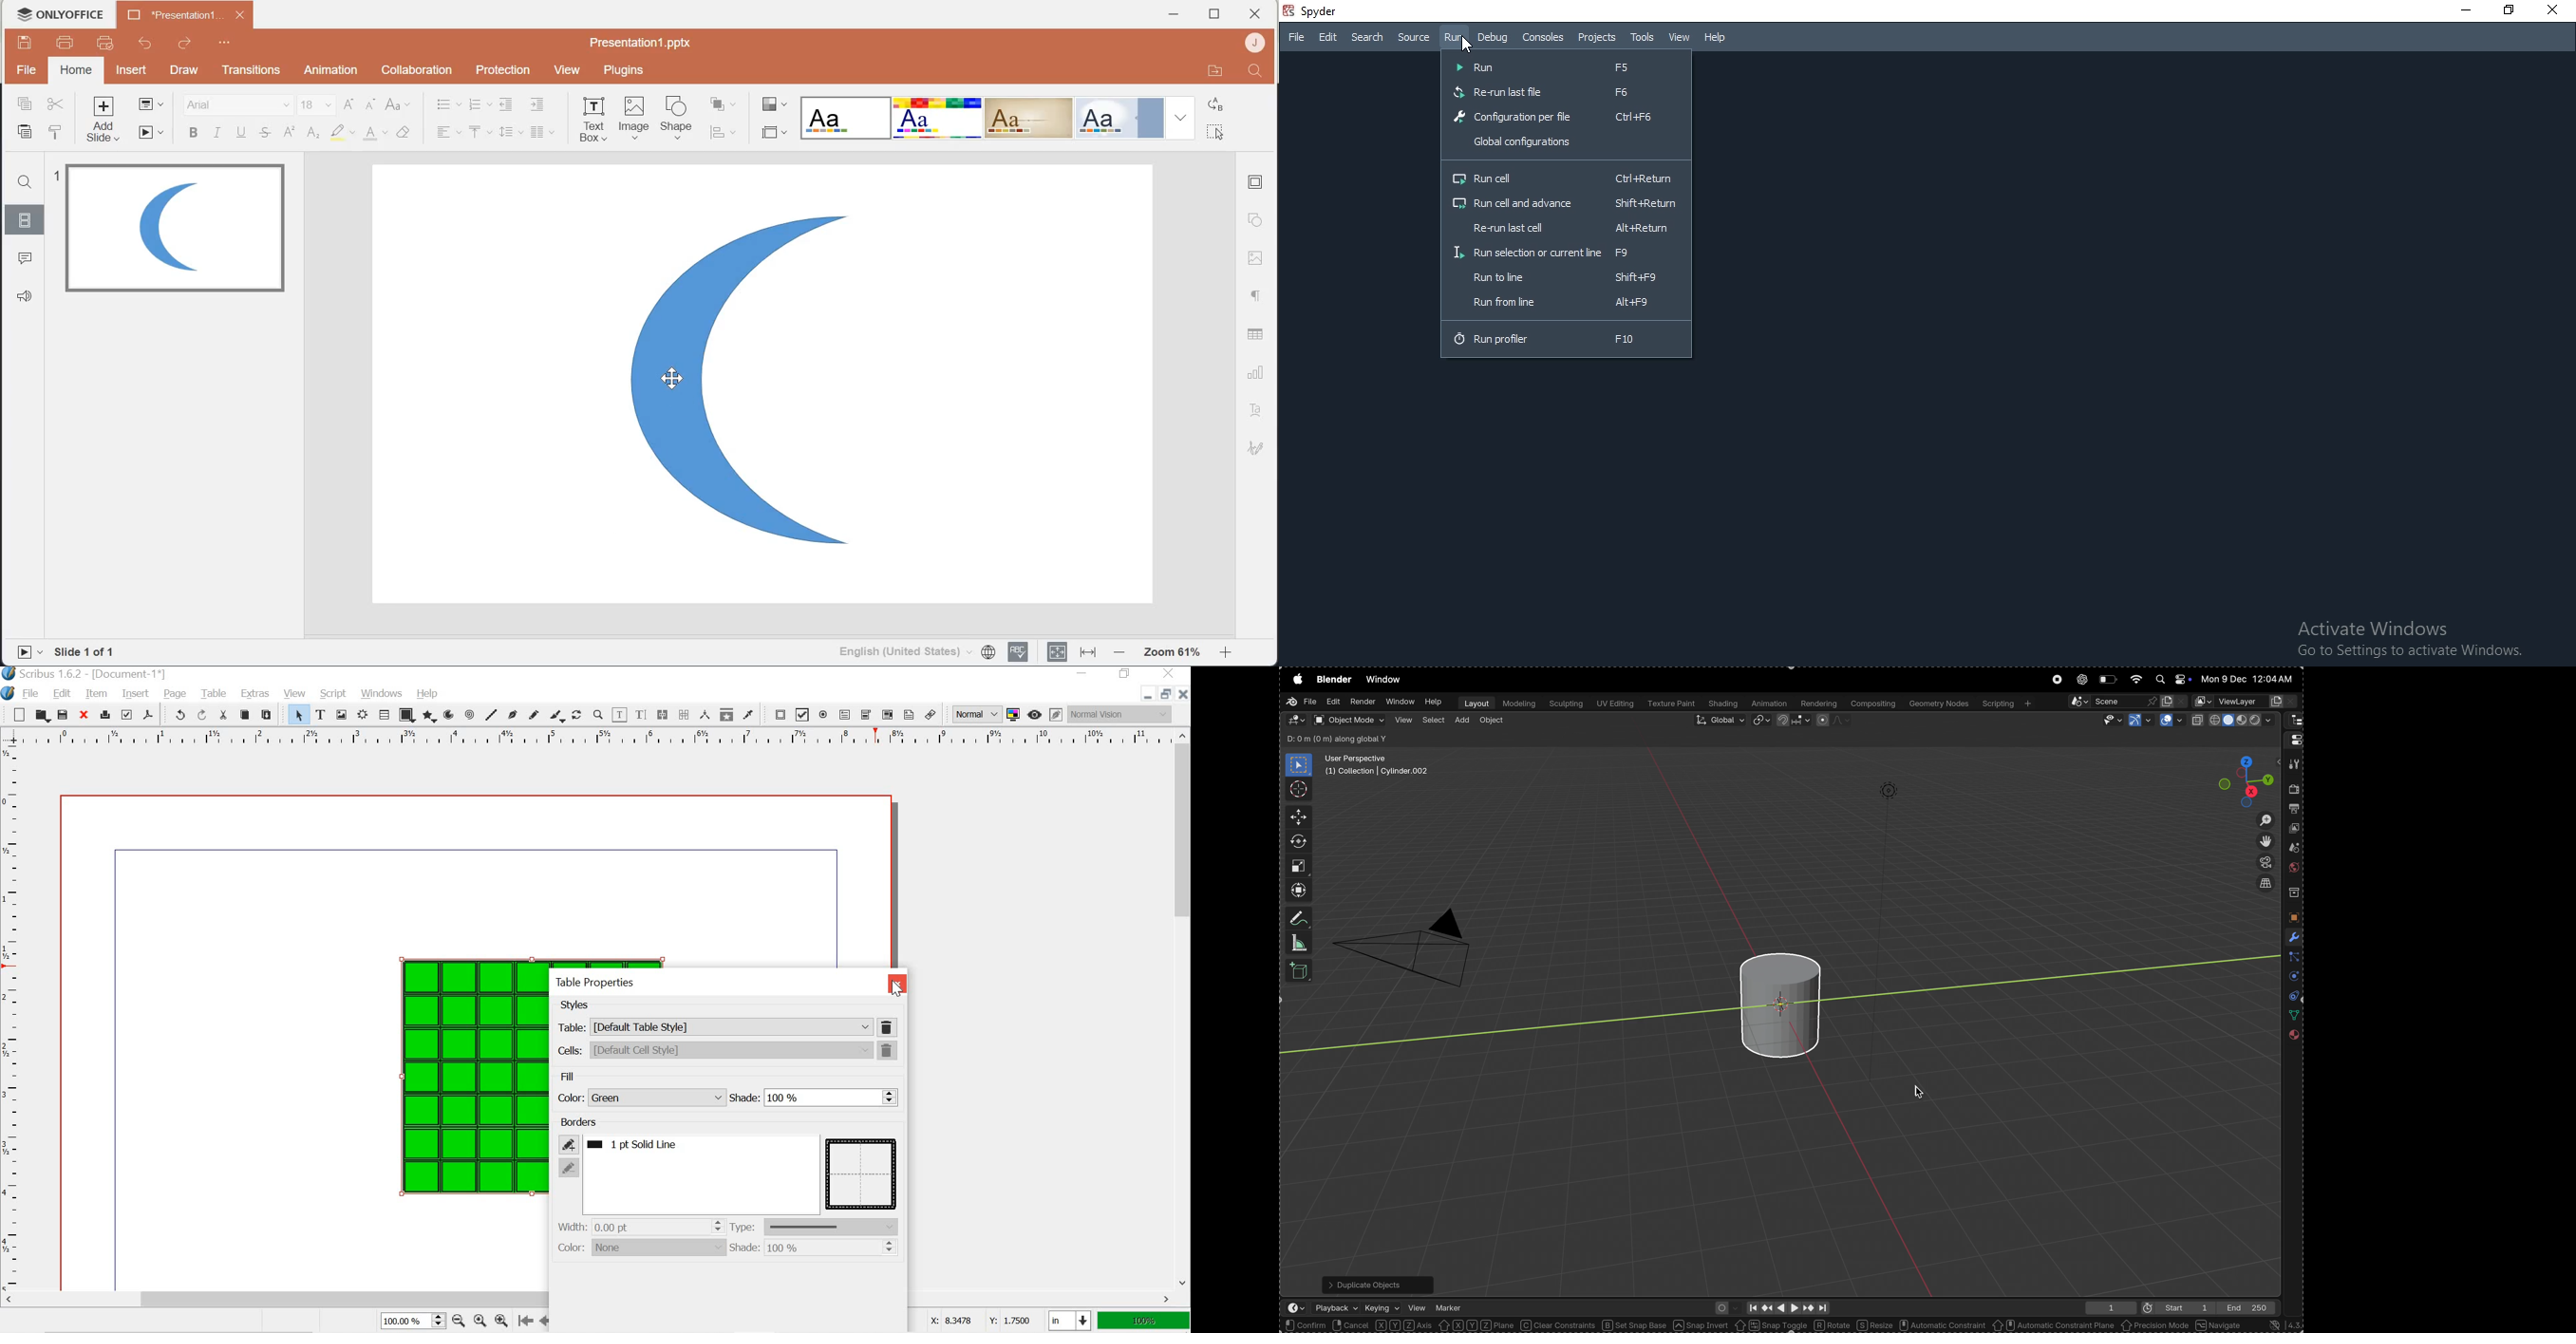  I want to click on help, so click(1433, 702).